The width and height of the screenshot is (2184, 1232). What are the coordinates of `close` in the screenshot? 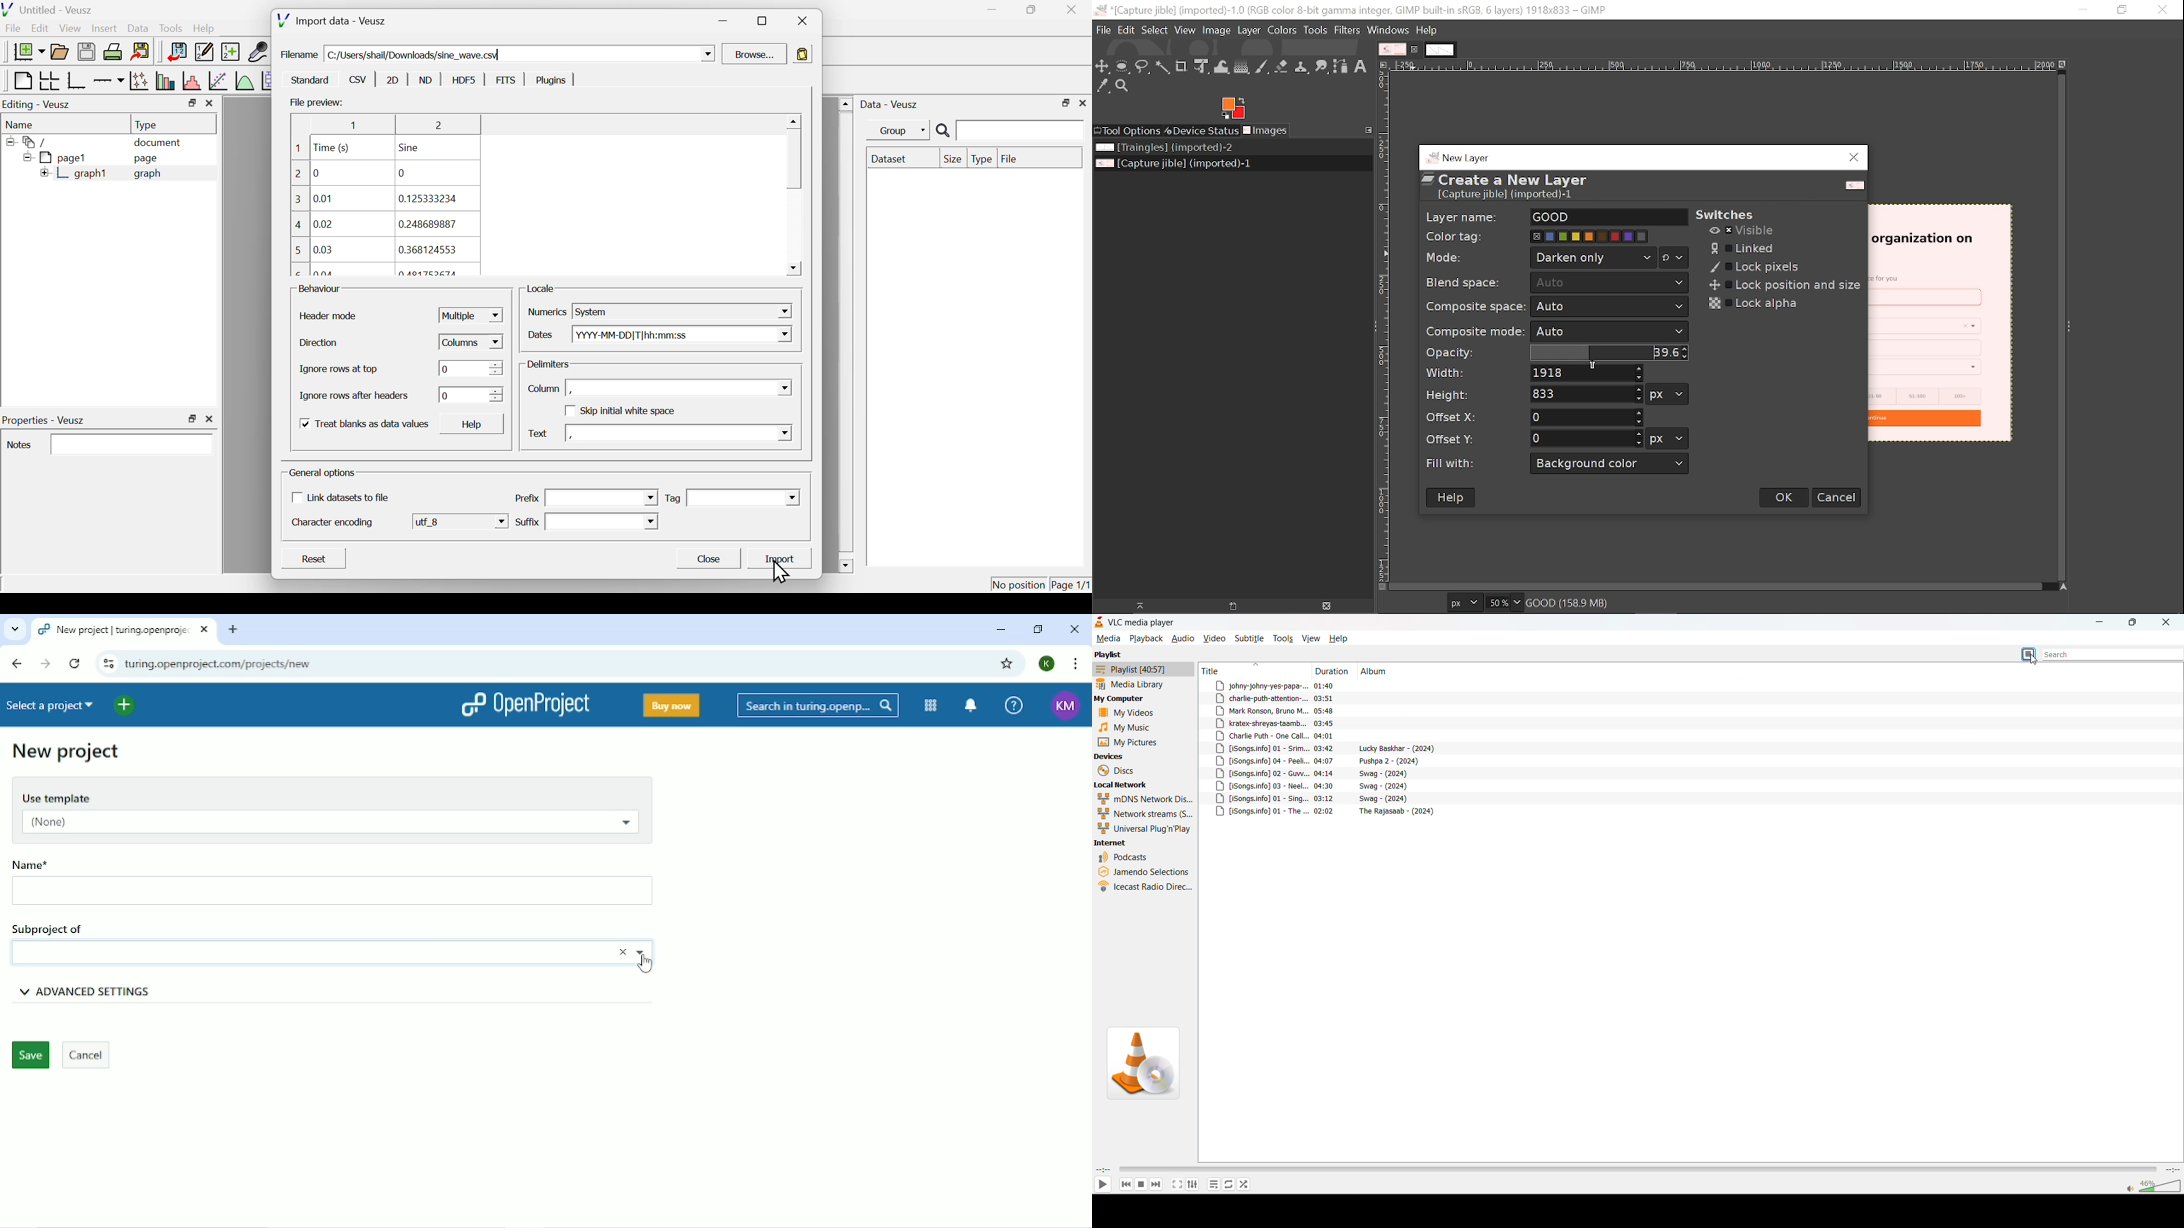 It's located at (1083, 103).